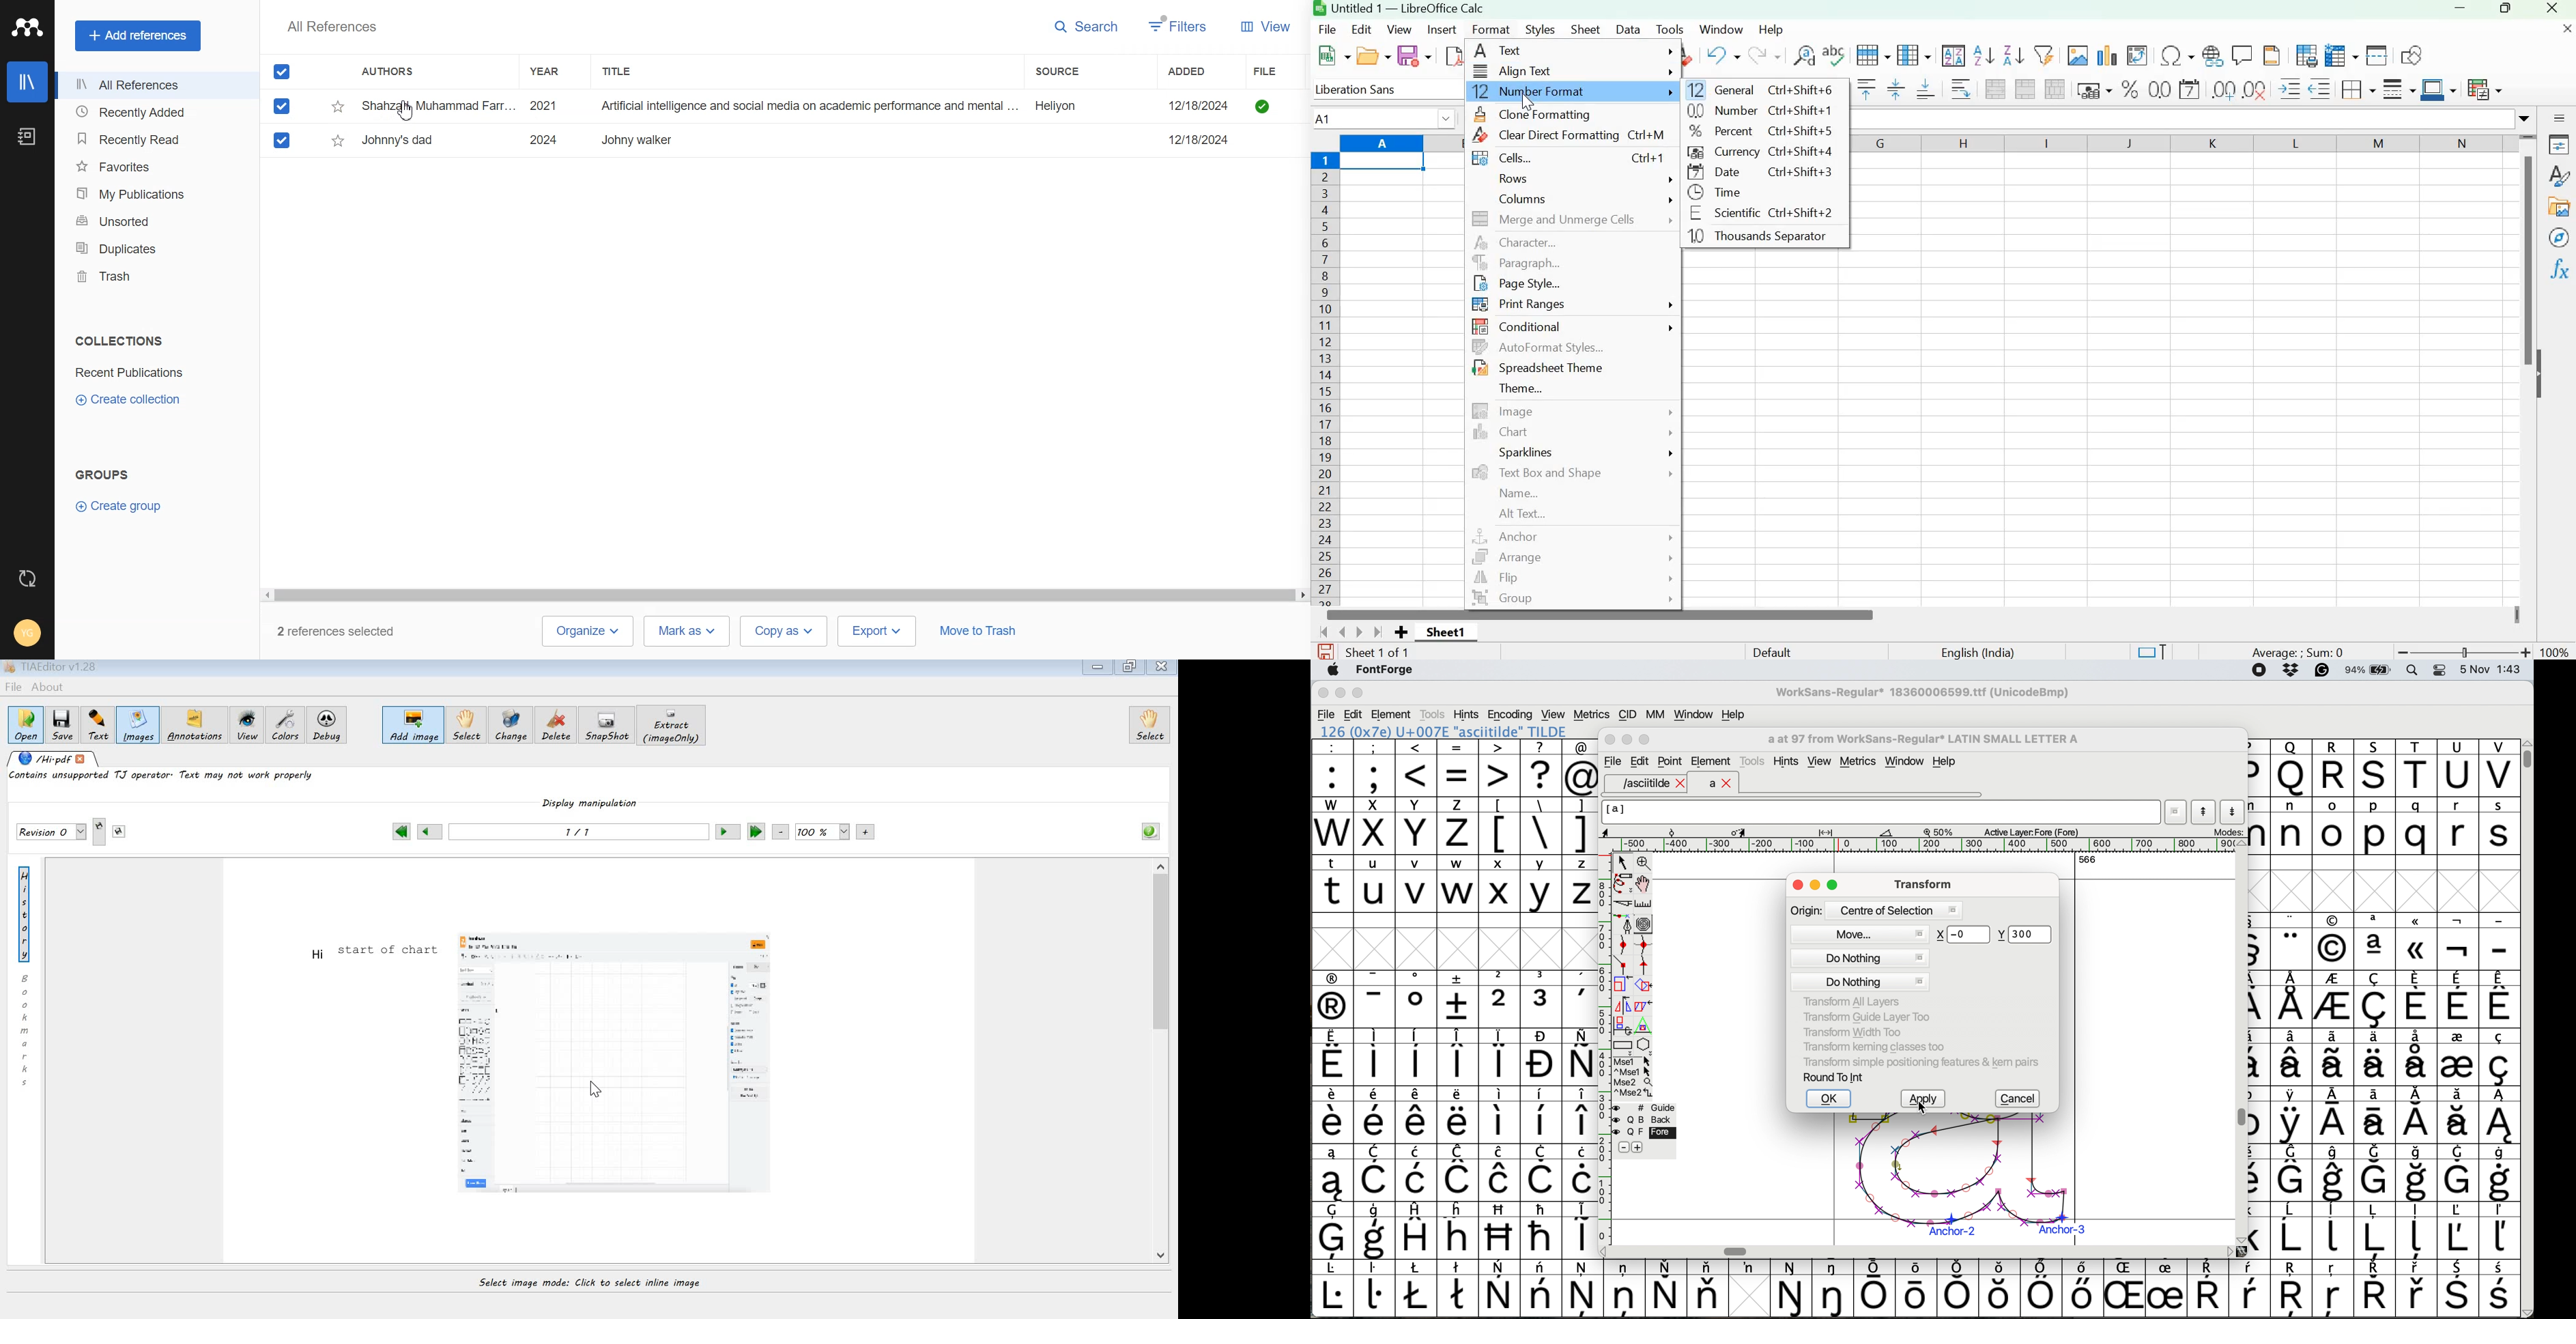 The width and height of the screenshot is (2576, 1344). What do you see at coordinates (1281, 72) in the screenshot?
I see `File` at bounding box center [1281, 72].